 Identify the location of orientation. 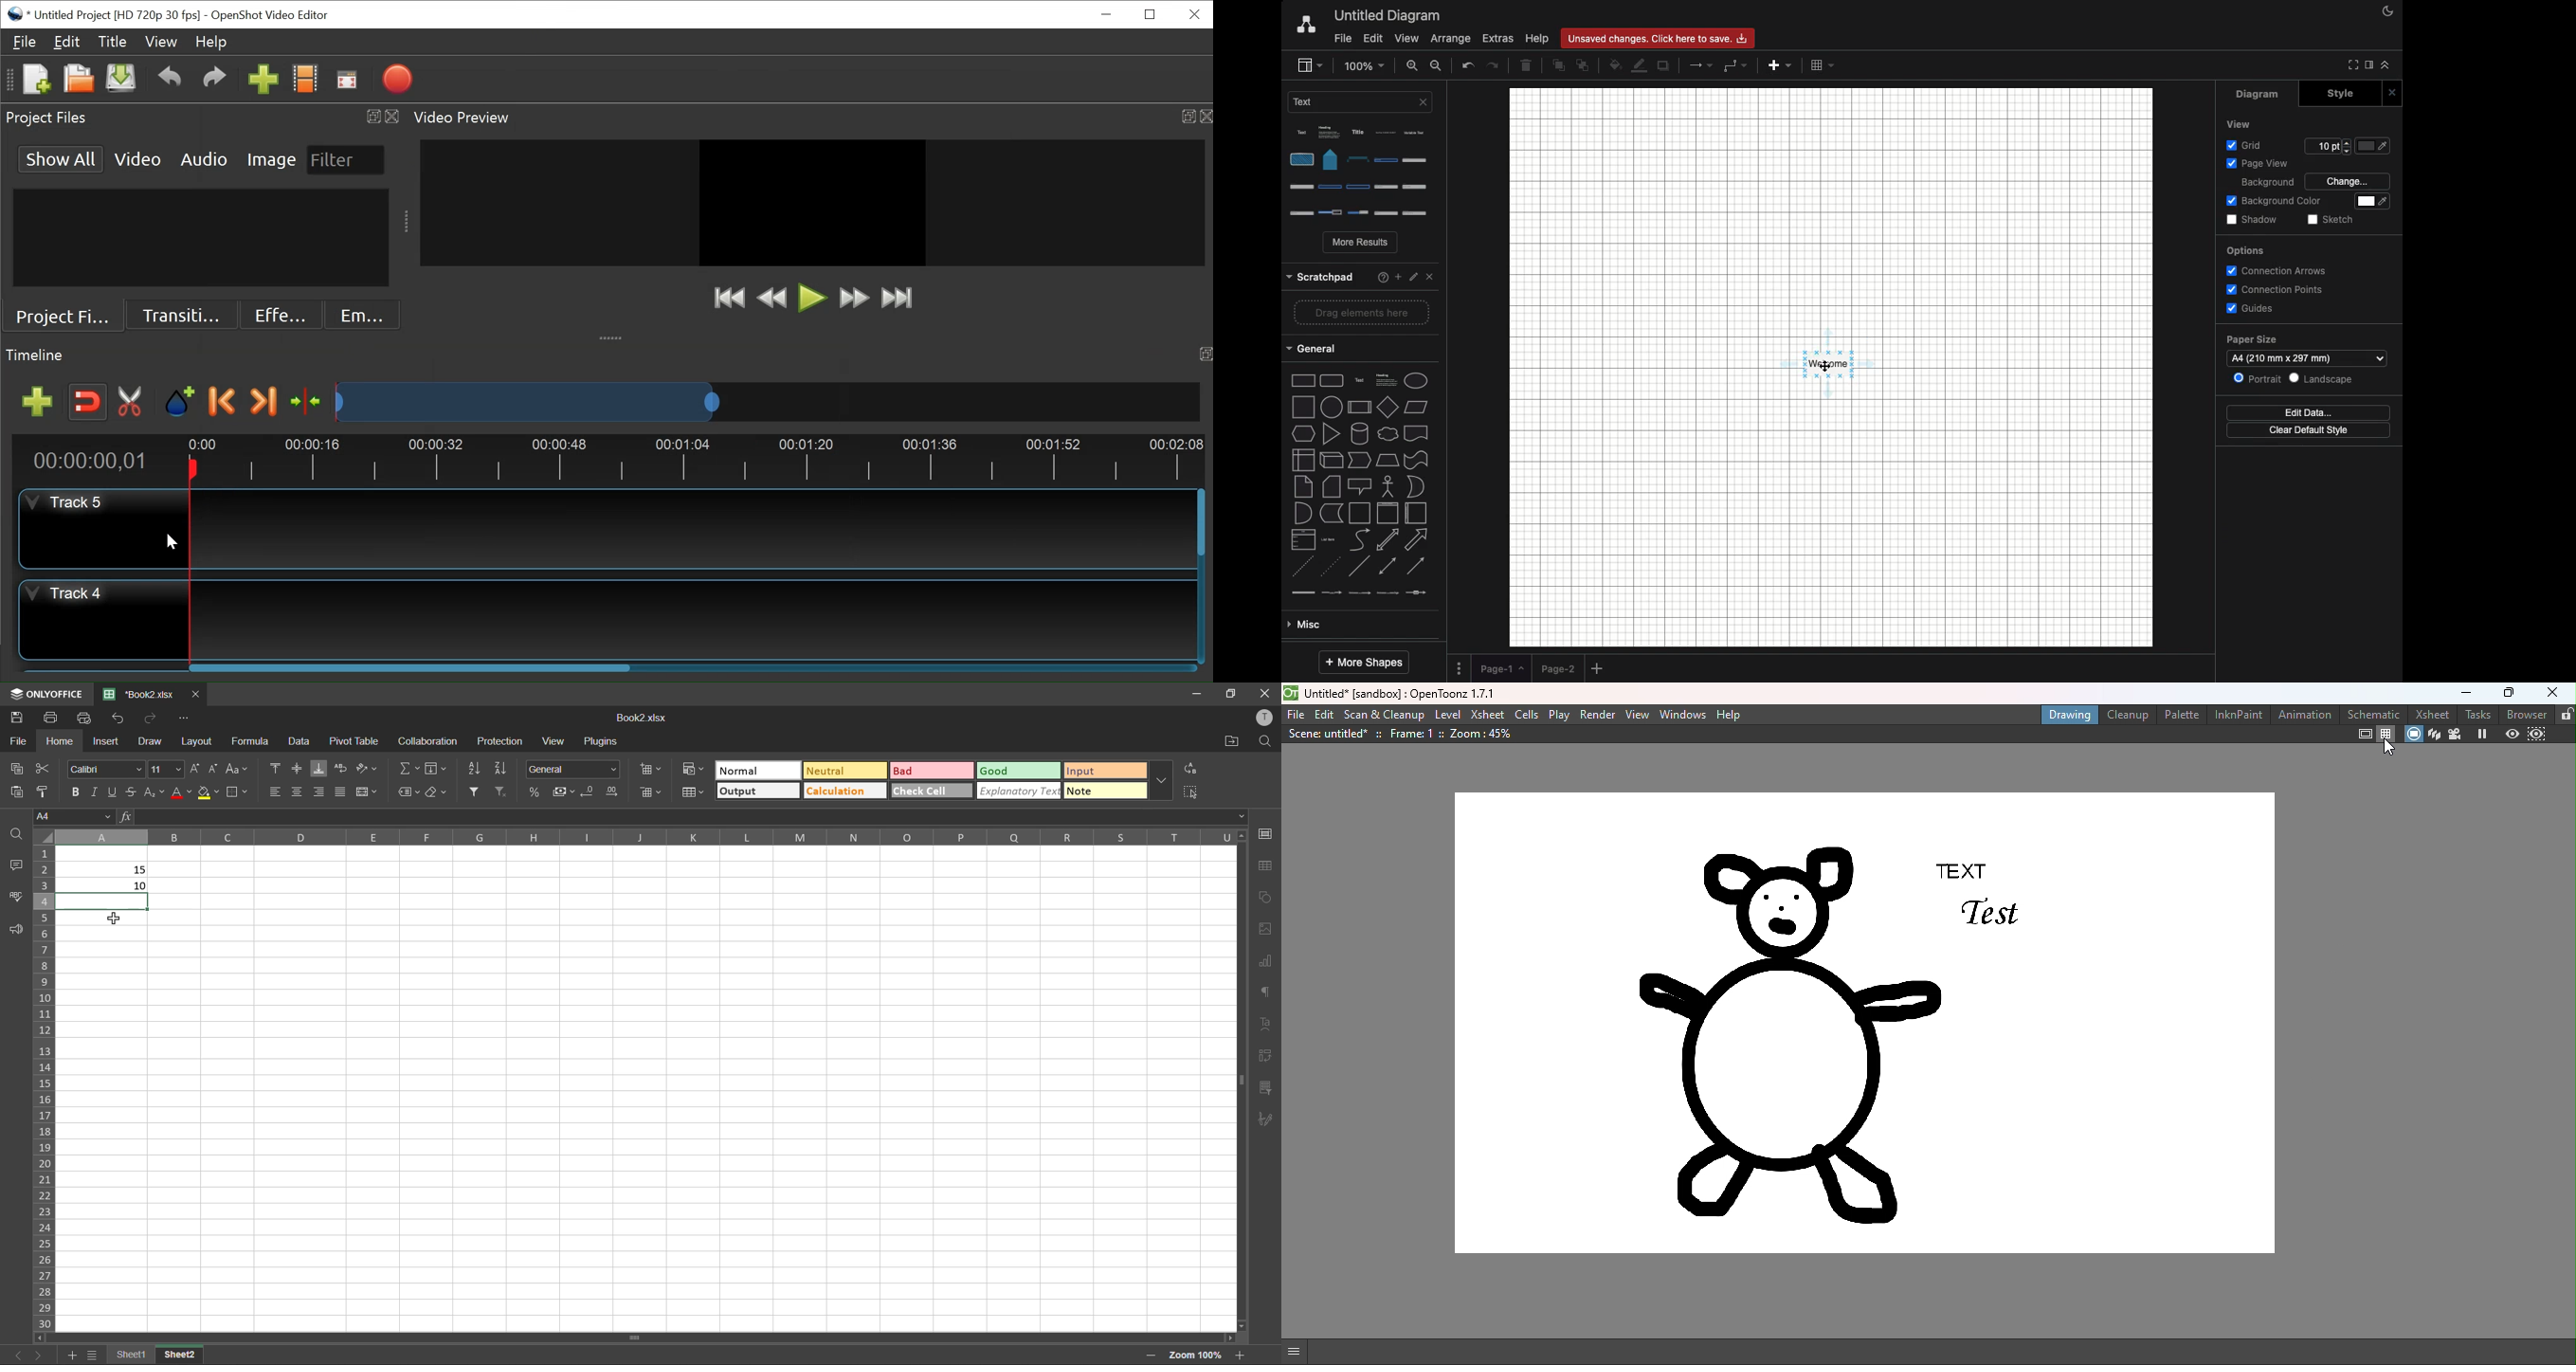
(368, 769).